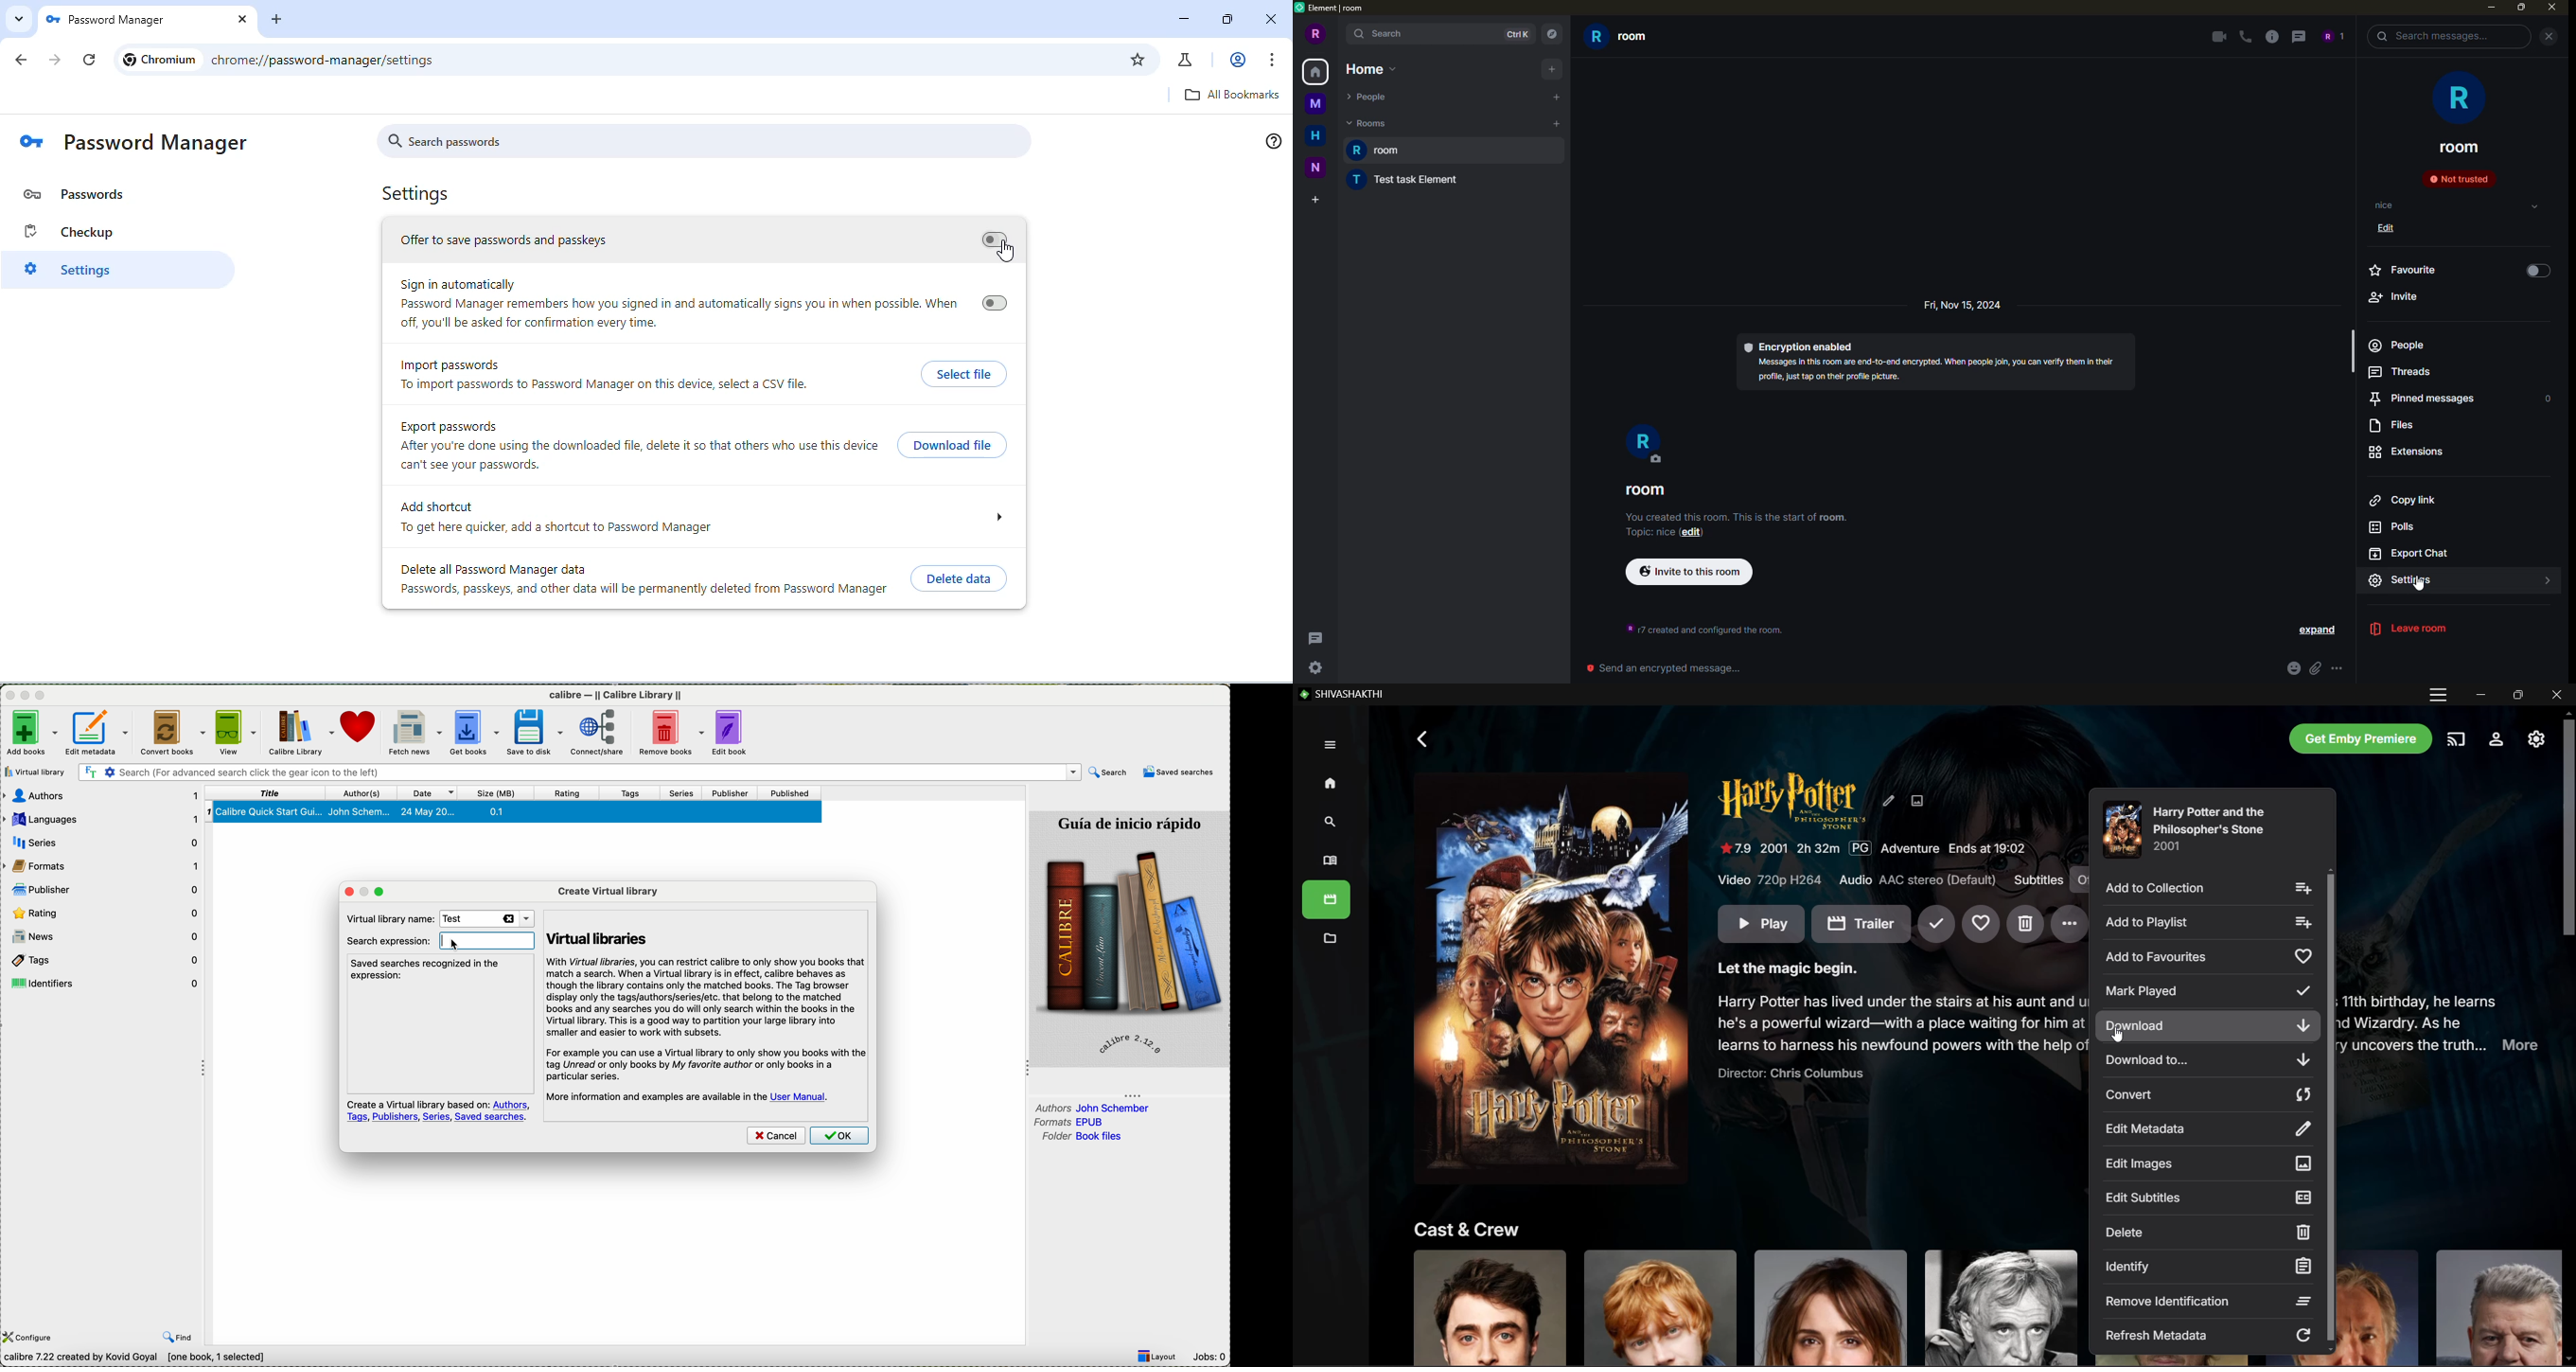 This screenshot has height=1372, width=2576. Describe the element at coordinates (1400, 182) in the screenshot. I see `test task element` at that location.